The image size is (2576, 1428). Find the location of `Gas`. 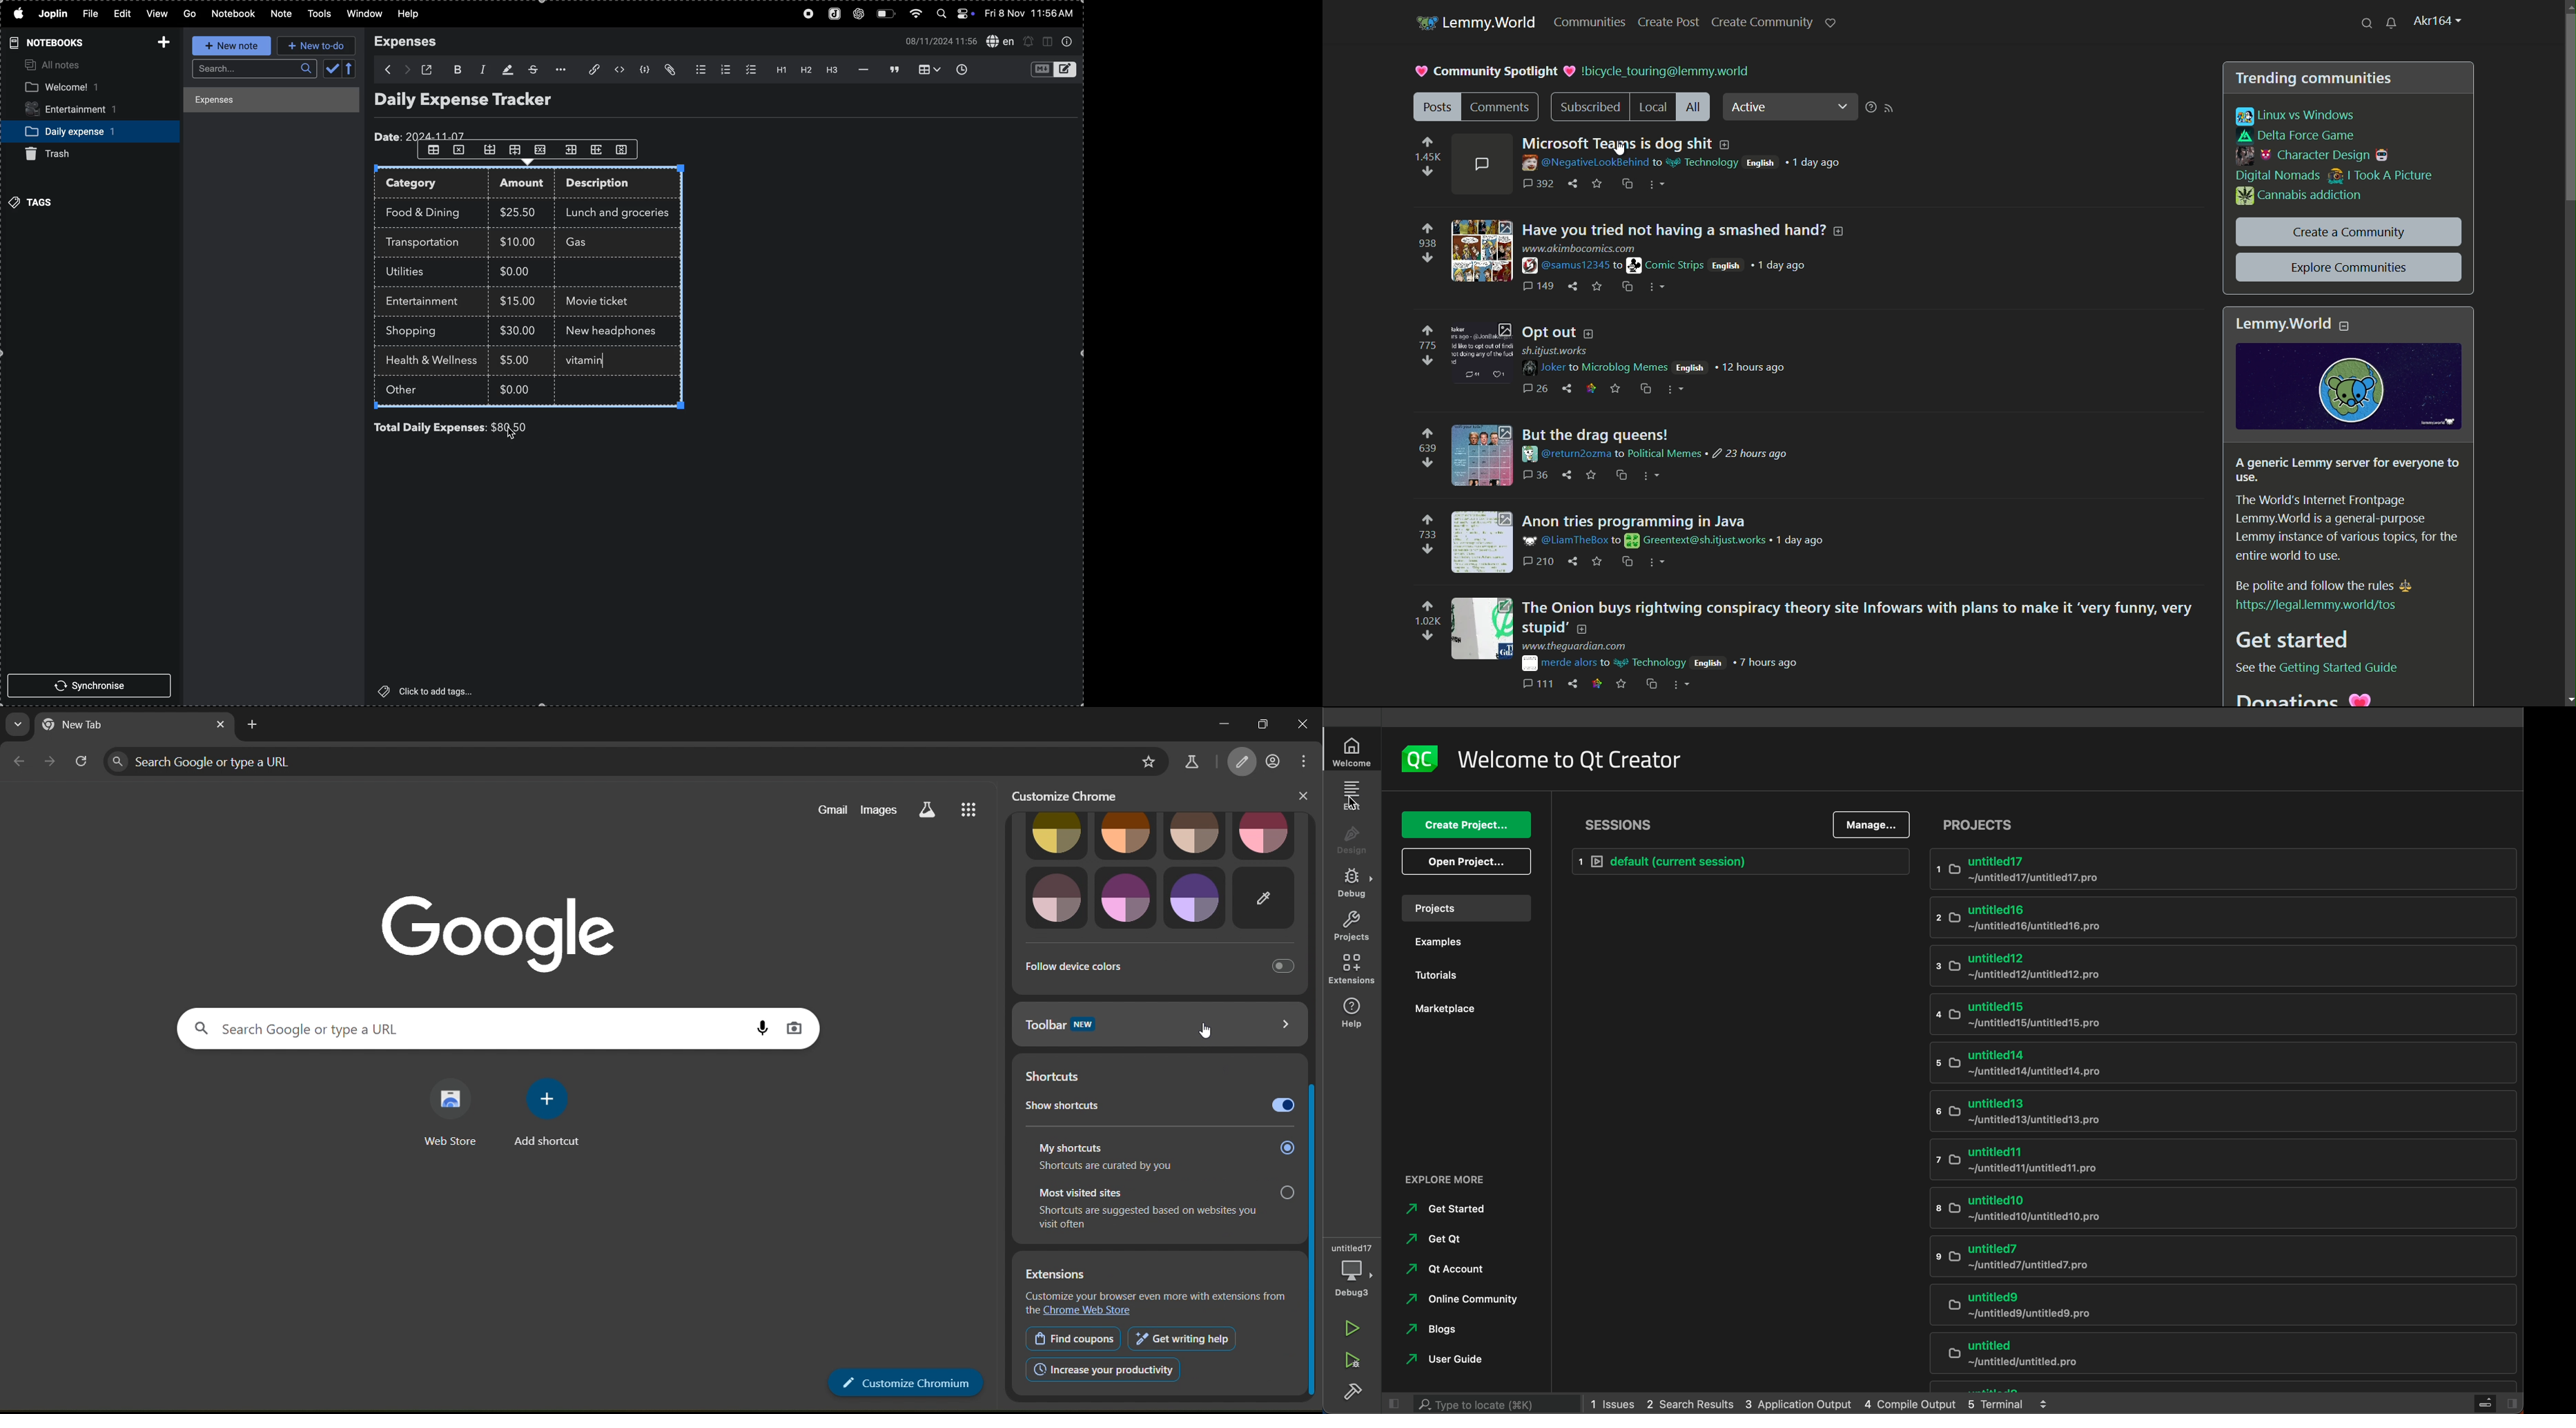

Gas is located at coordinates (593, 243).